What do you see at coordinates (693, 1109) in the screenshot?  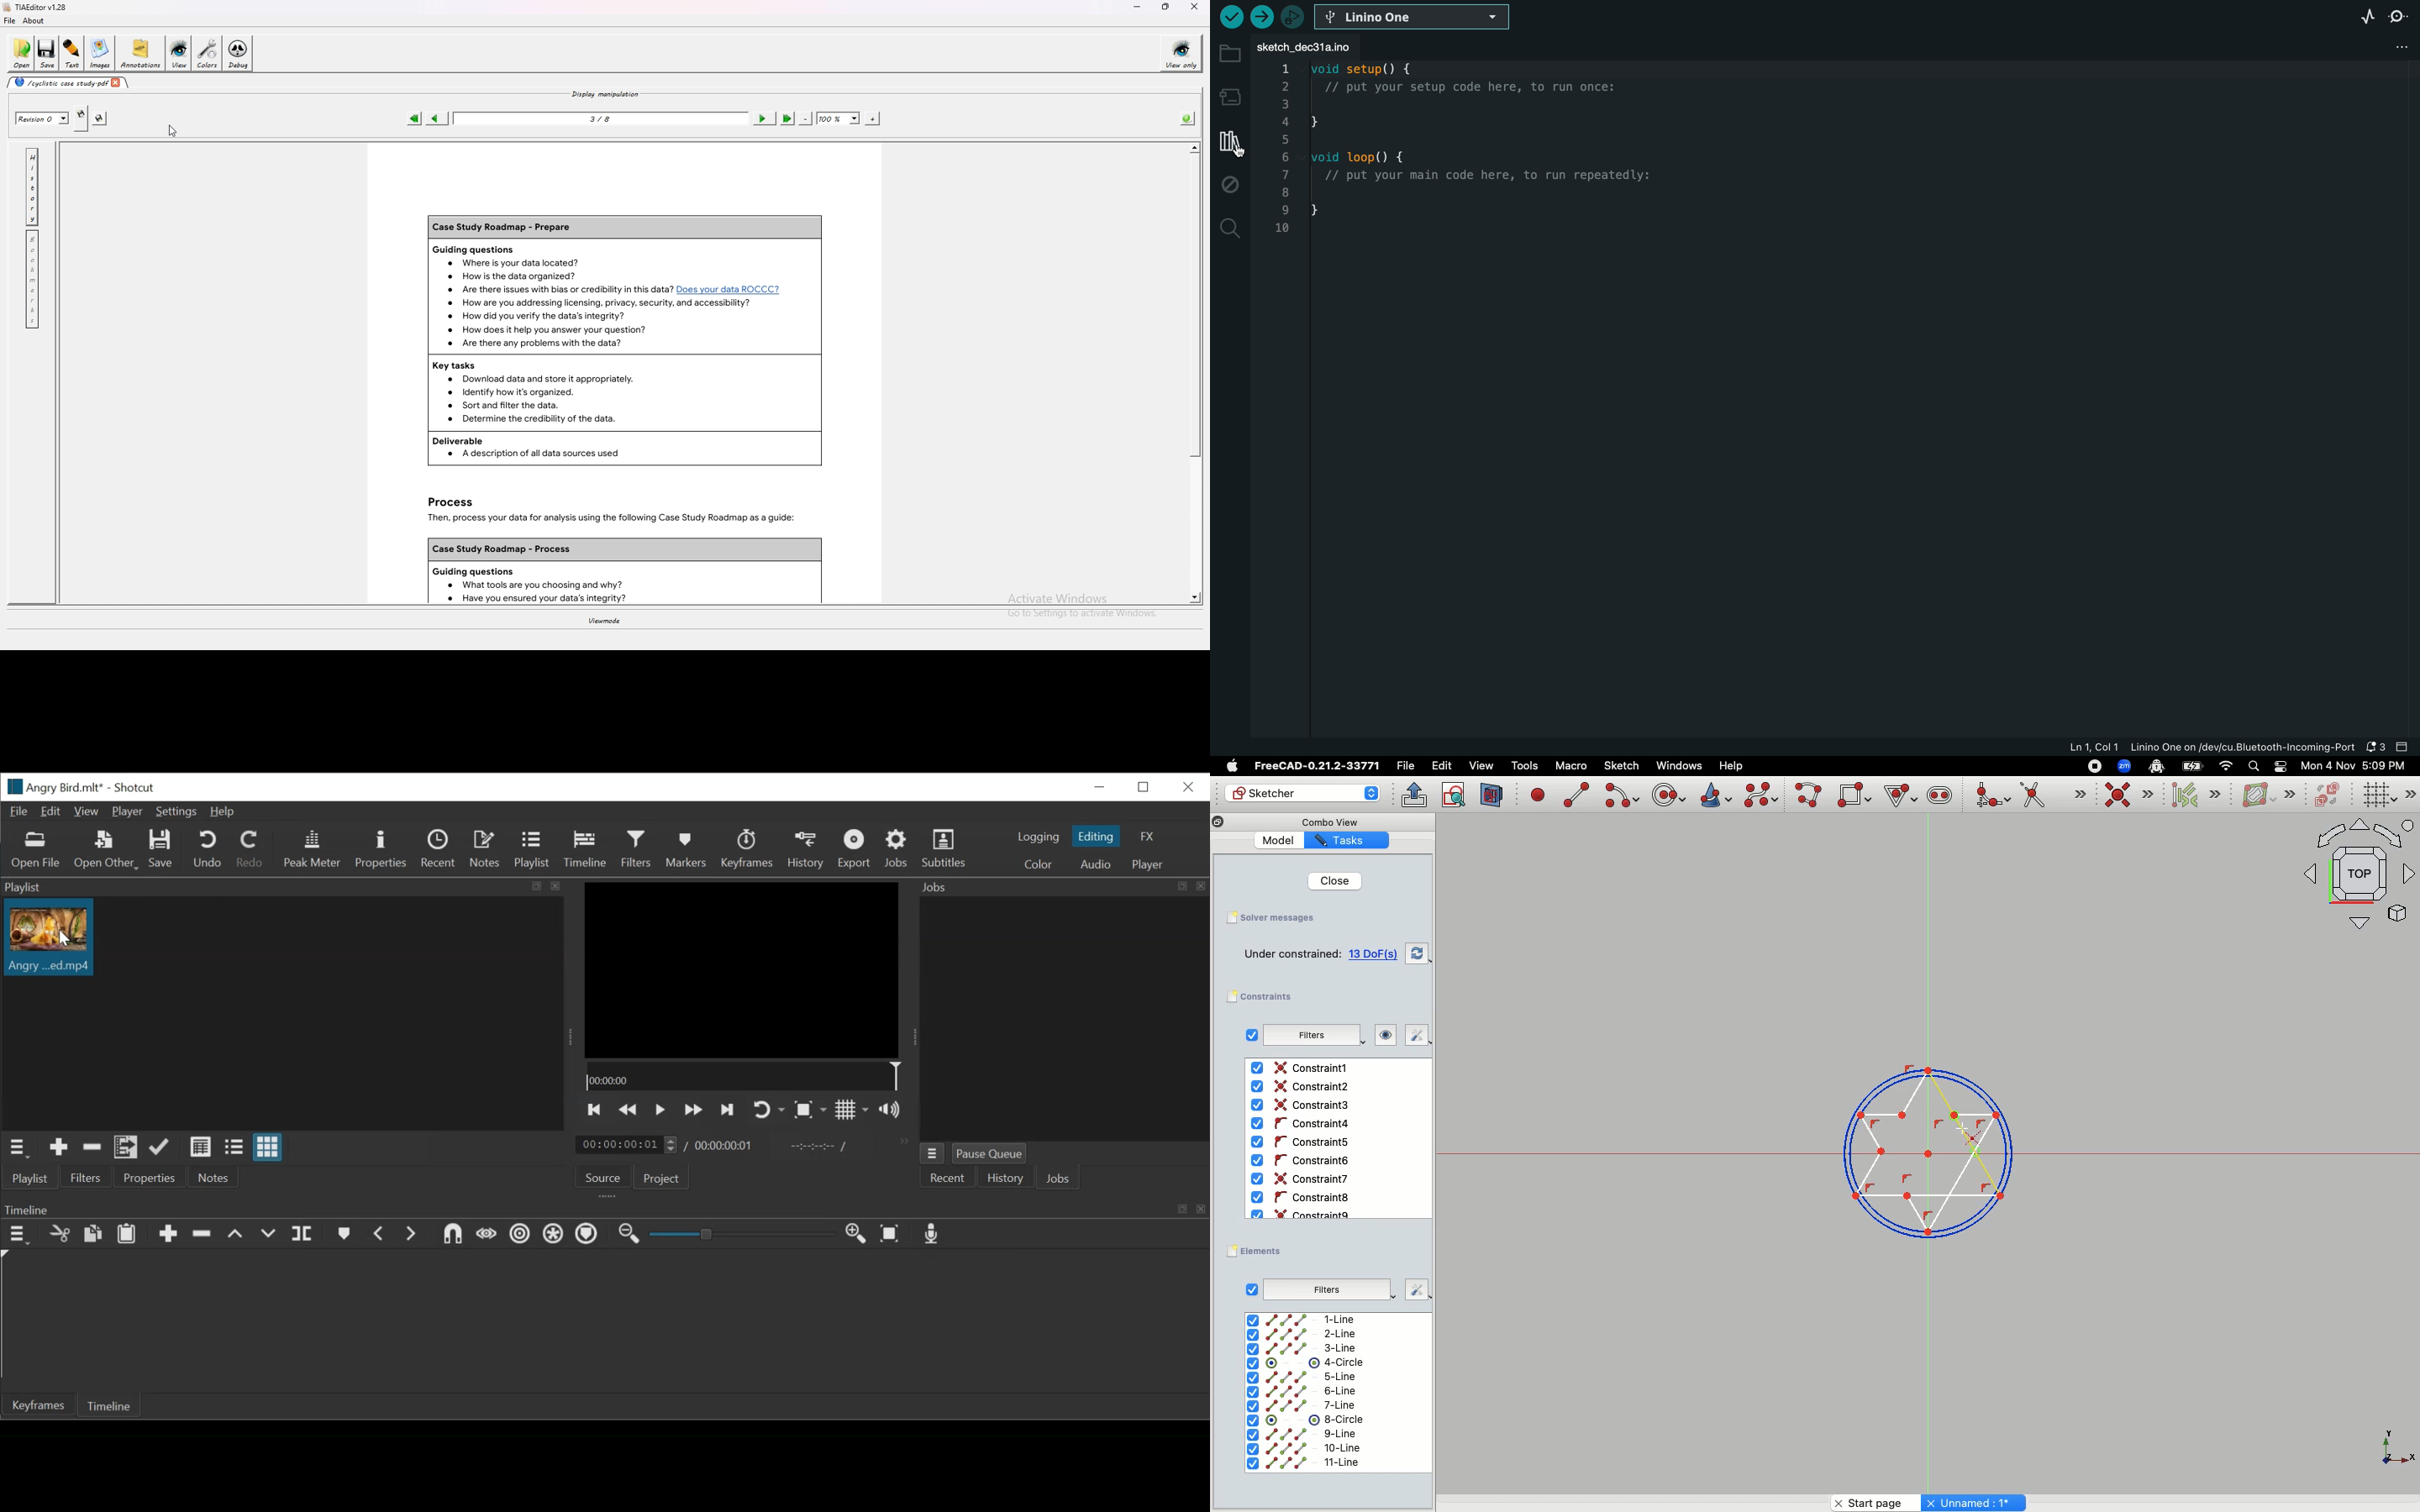 I see `Play forward quickly` at bounding box center [693, 1109].